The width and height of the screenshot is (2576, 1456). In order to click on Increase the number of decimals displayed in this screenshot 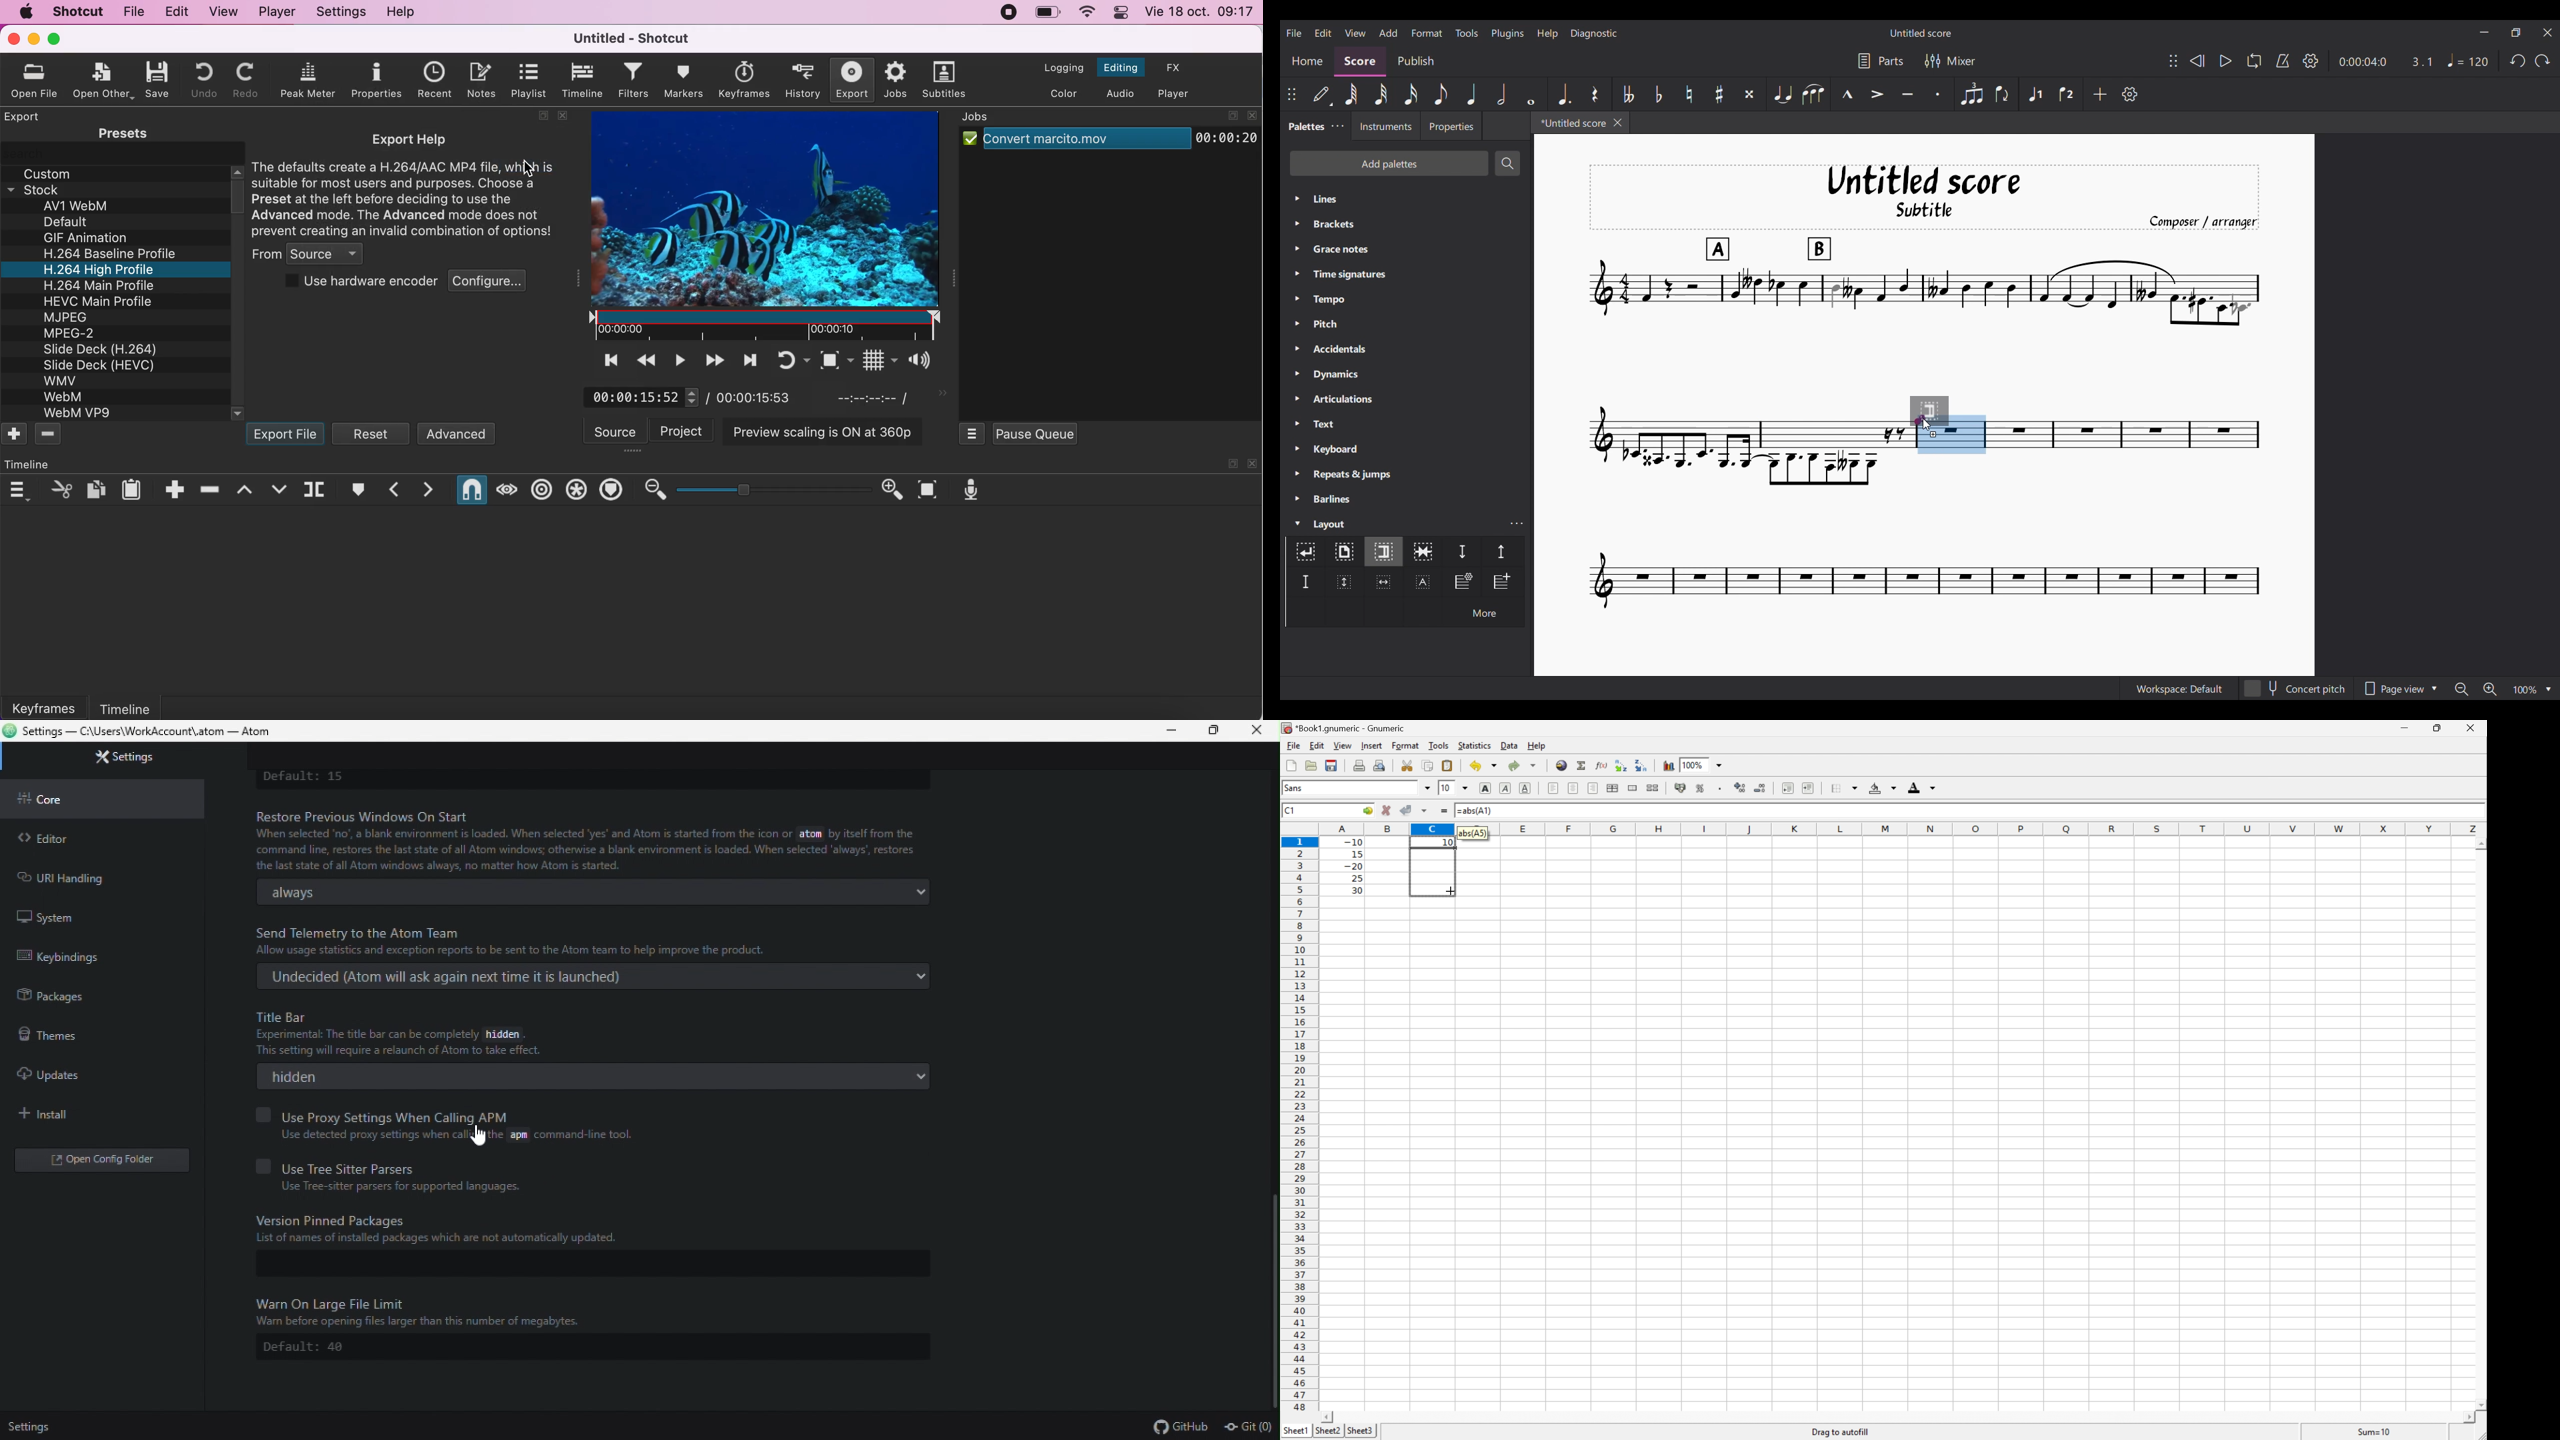, I will do `click(1743, 788)`.